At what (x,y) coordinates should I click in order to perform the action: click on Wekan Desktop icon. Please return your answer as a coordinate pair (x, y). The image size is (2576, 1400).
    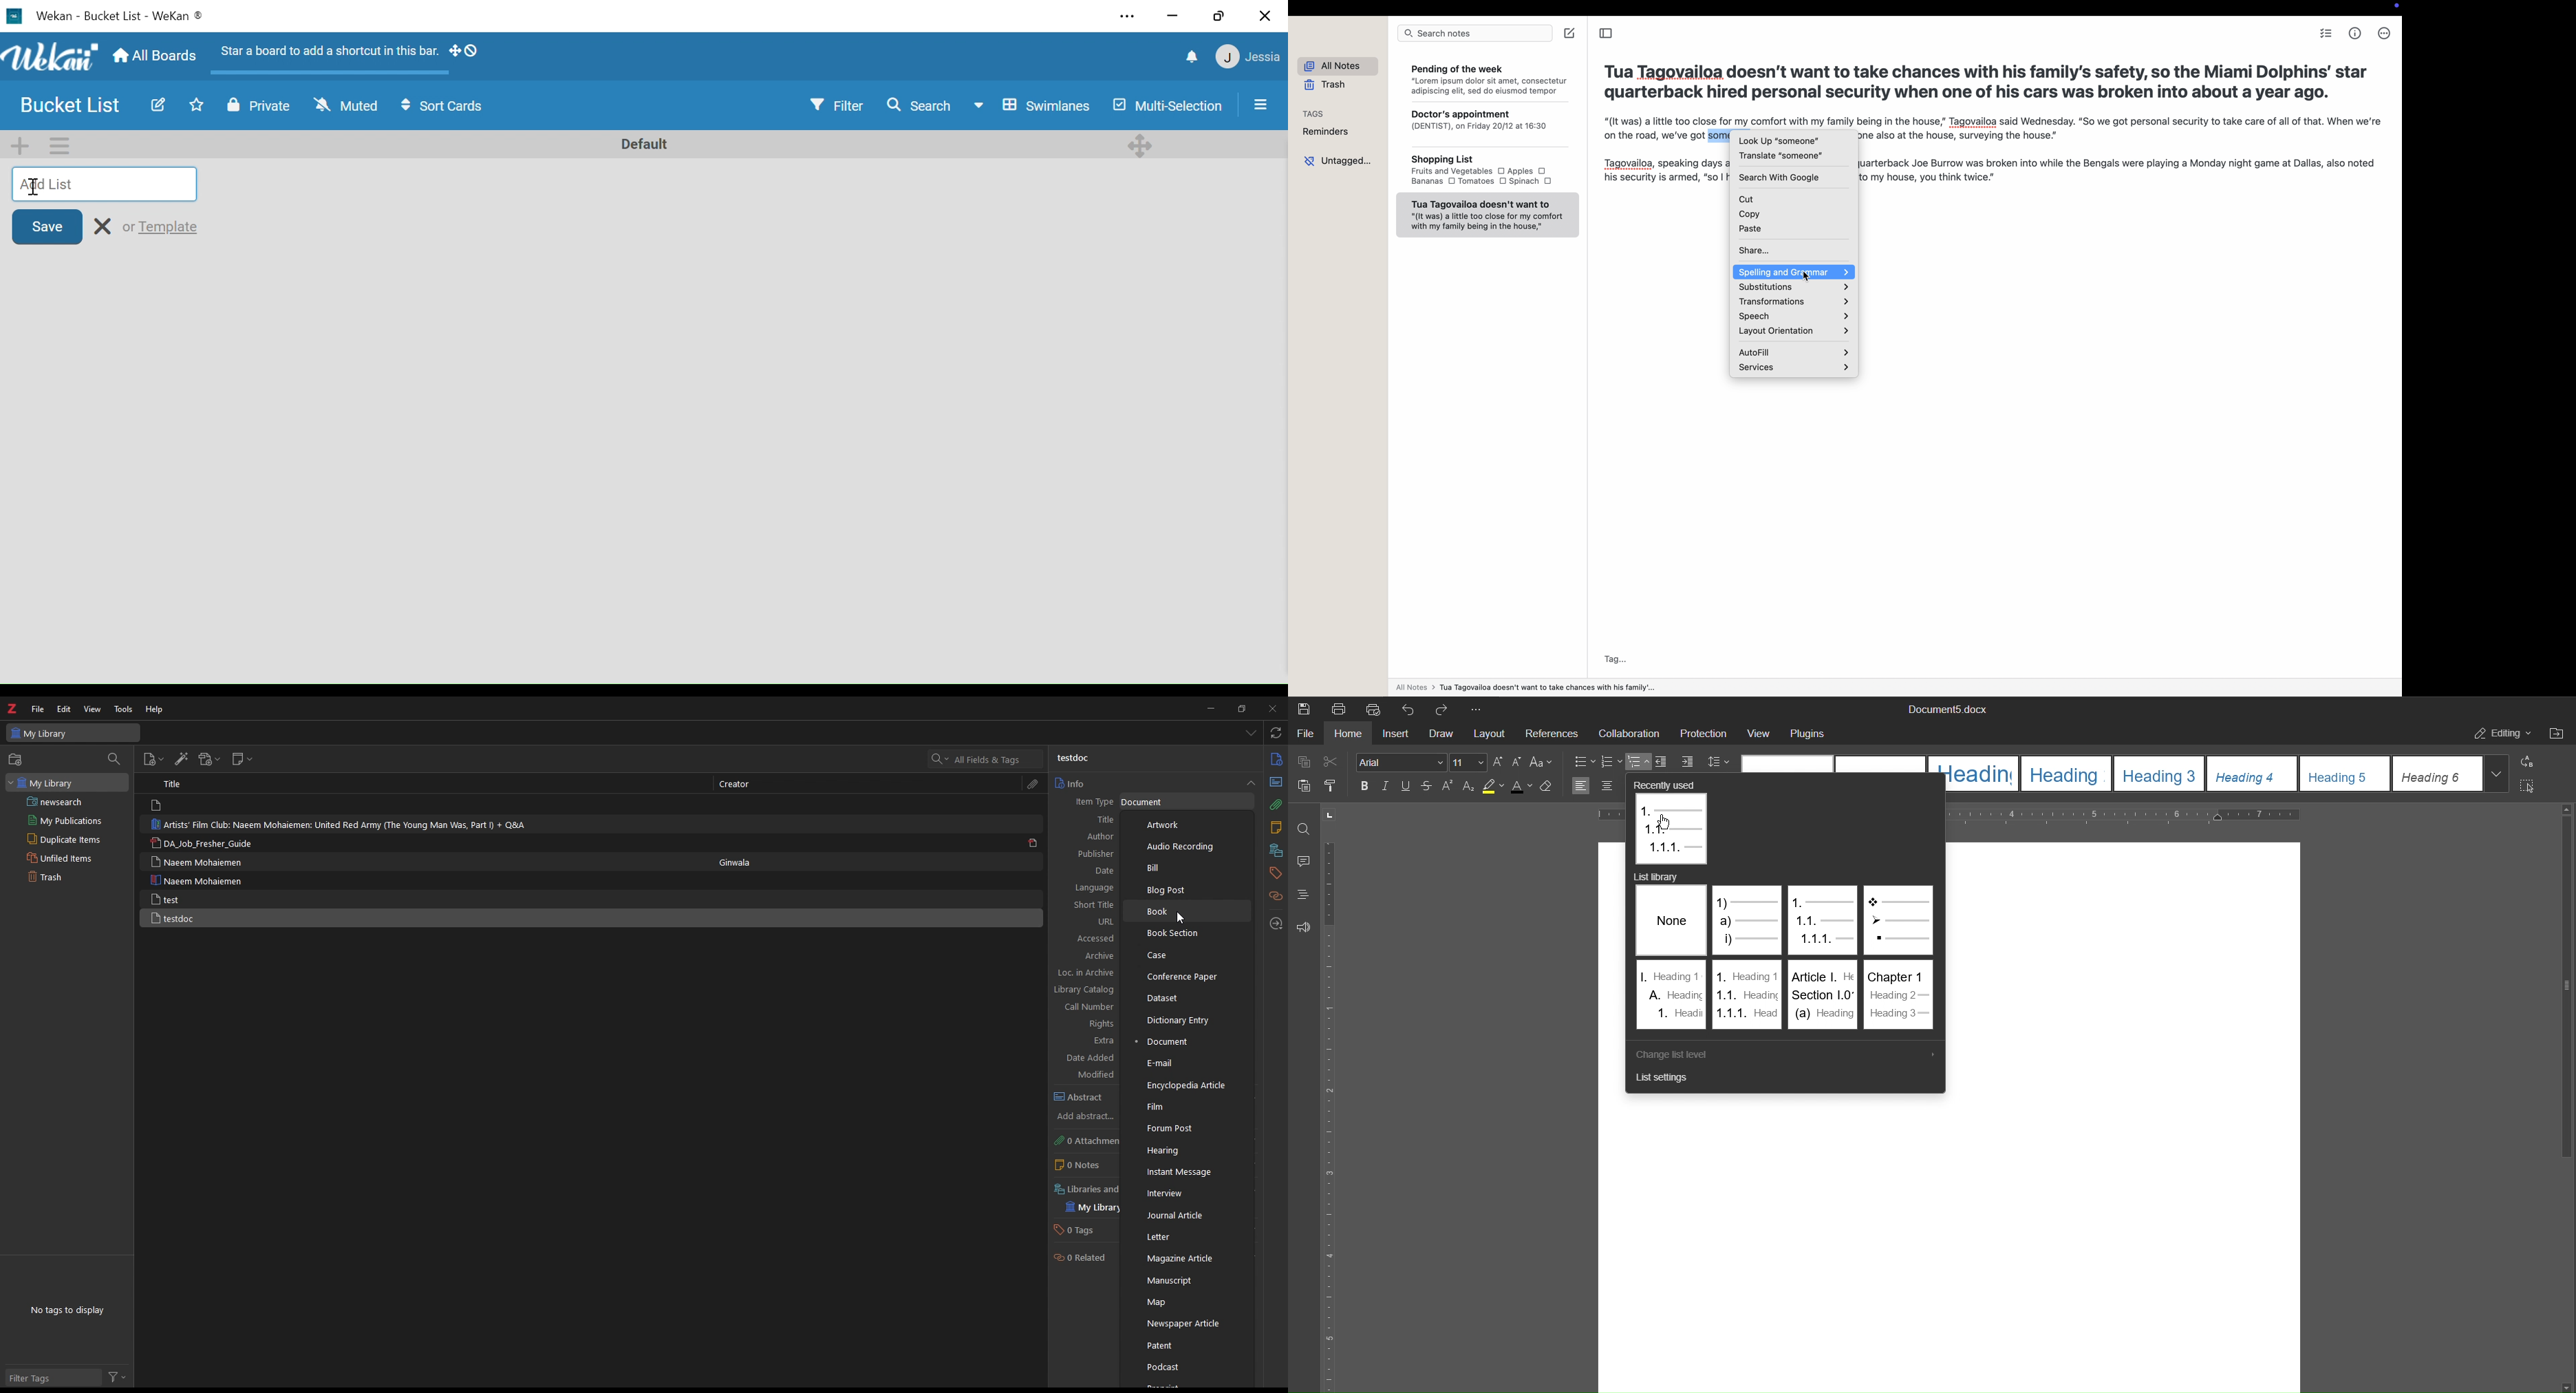
    Looking at the image, I should click on (13, 16).